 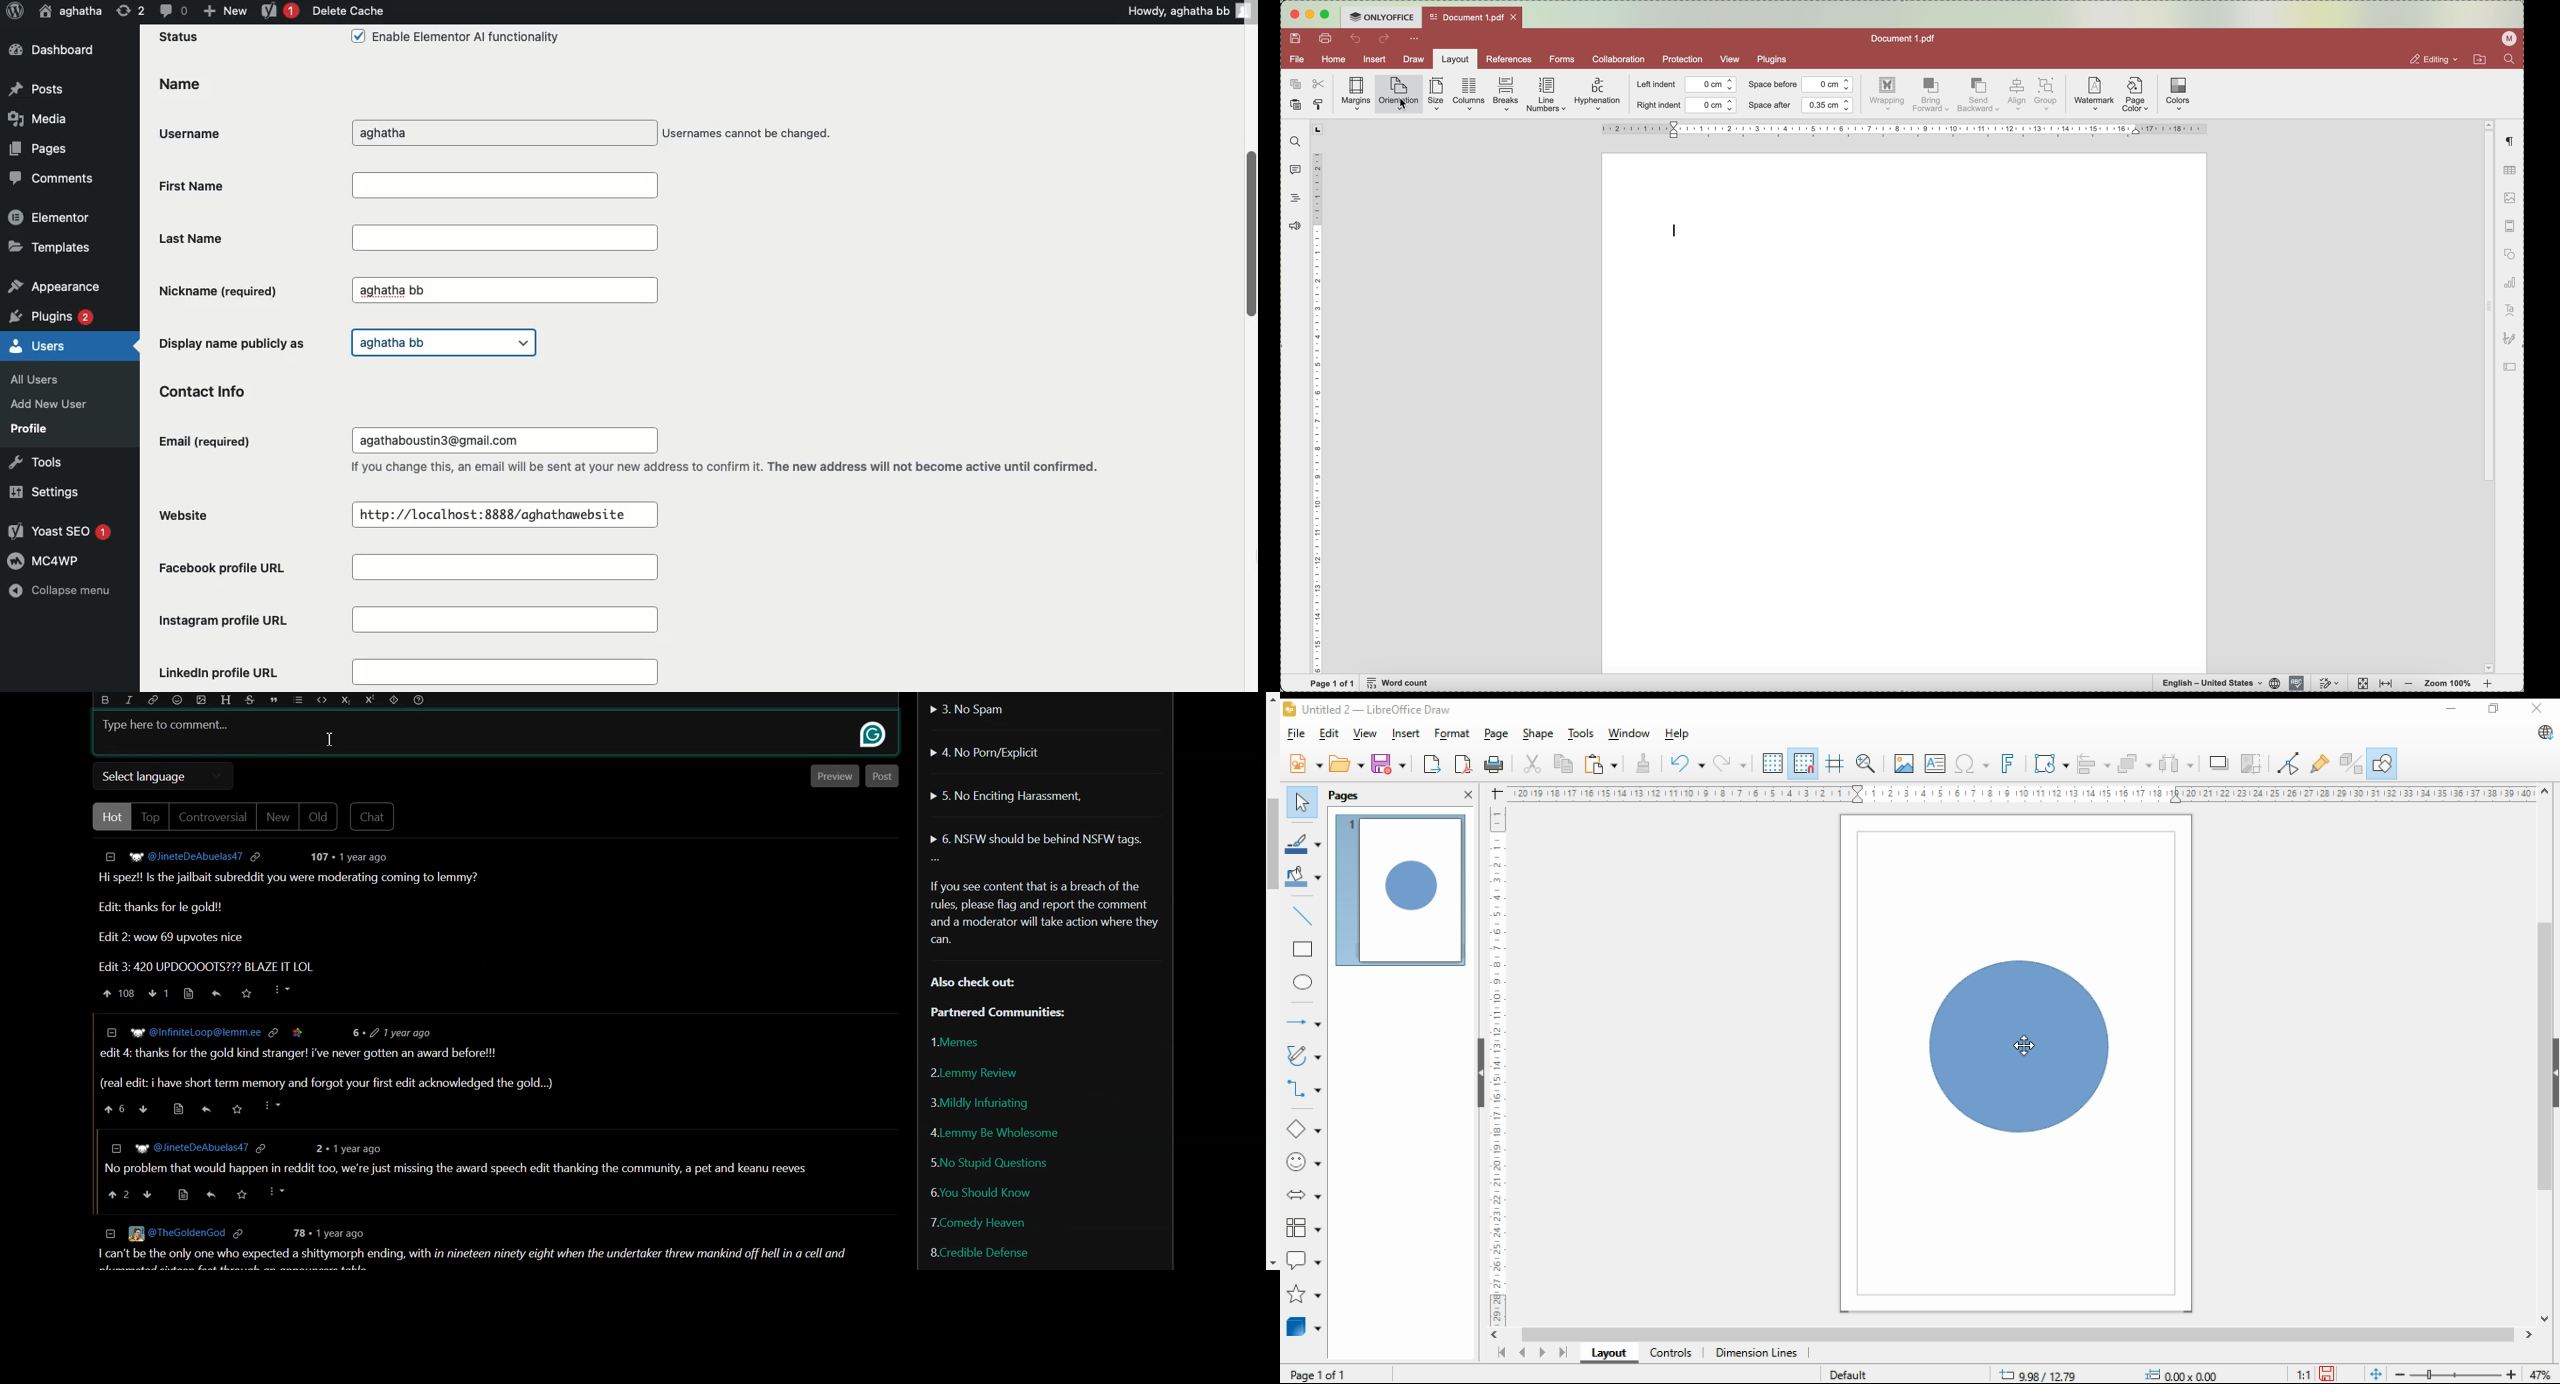 I want to click on previous page, so click(x=1523, y=1352).